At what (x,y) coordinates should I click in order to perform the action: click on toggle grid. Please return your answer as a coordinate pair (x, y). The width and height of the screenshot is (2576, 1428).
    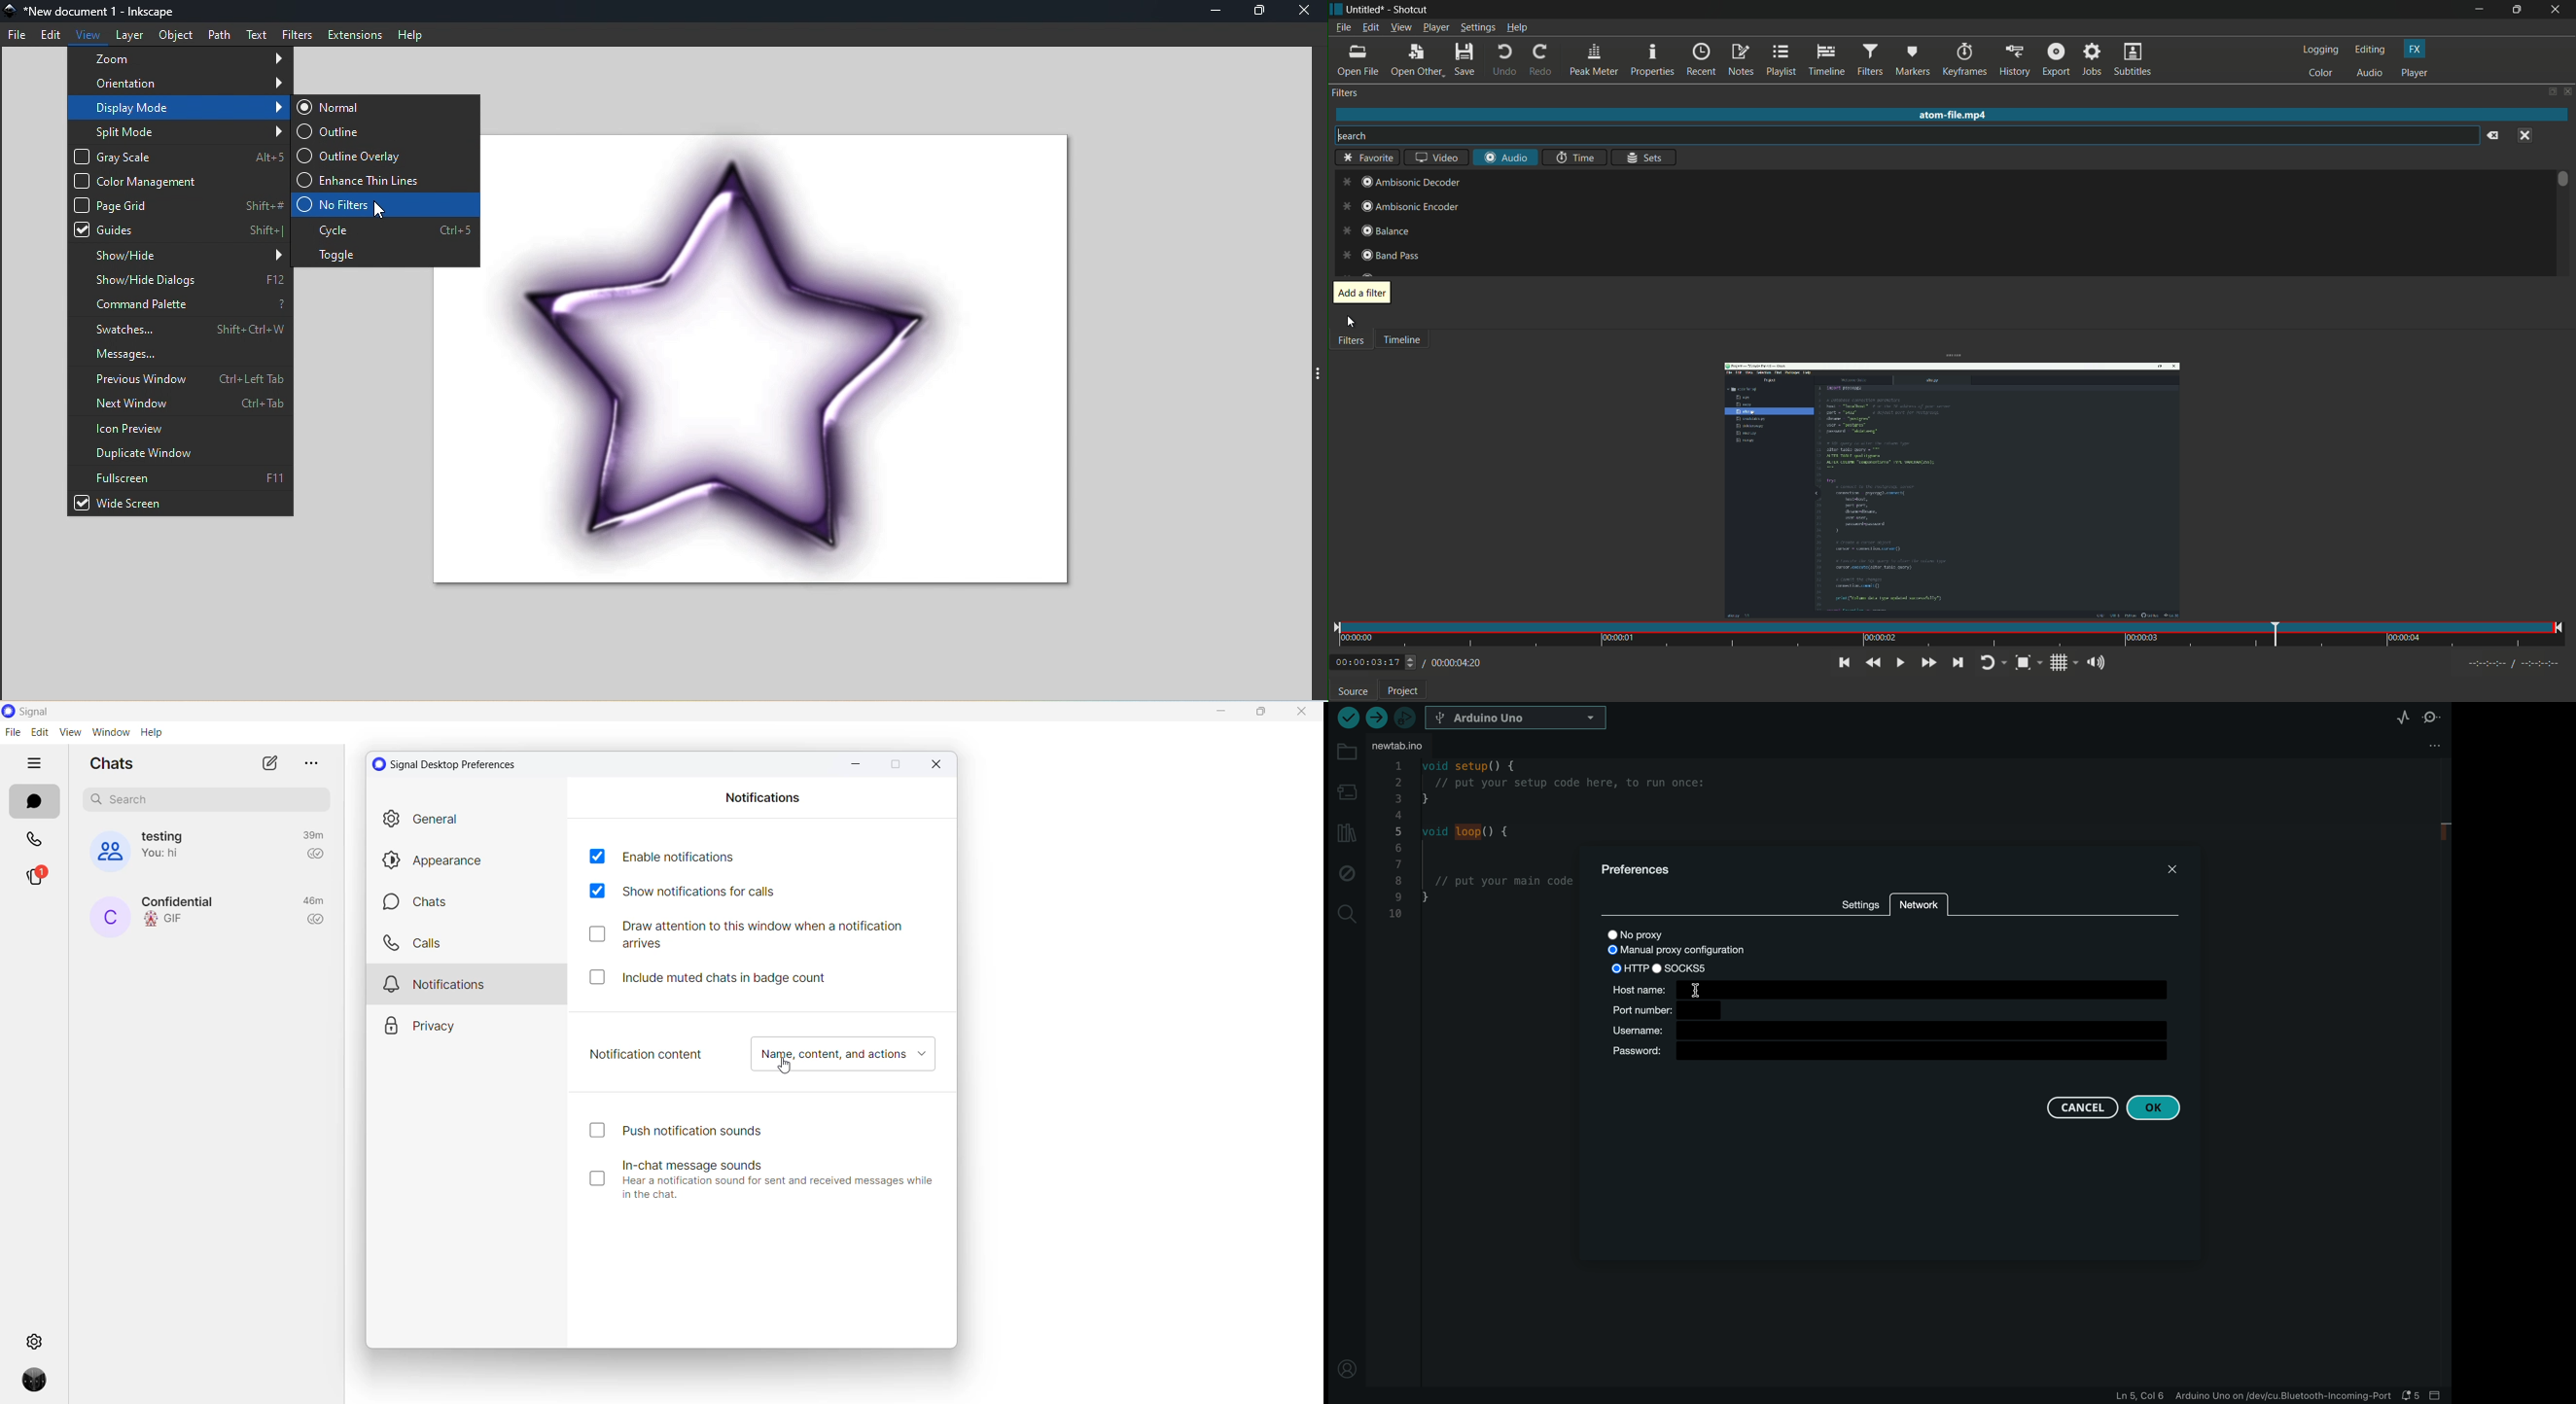
    Looking at the image, I should click on (2064, 662).